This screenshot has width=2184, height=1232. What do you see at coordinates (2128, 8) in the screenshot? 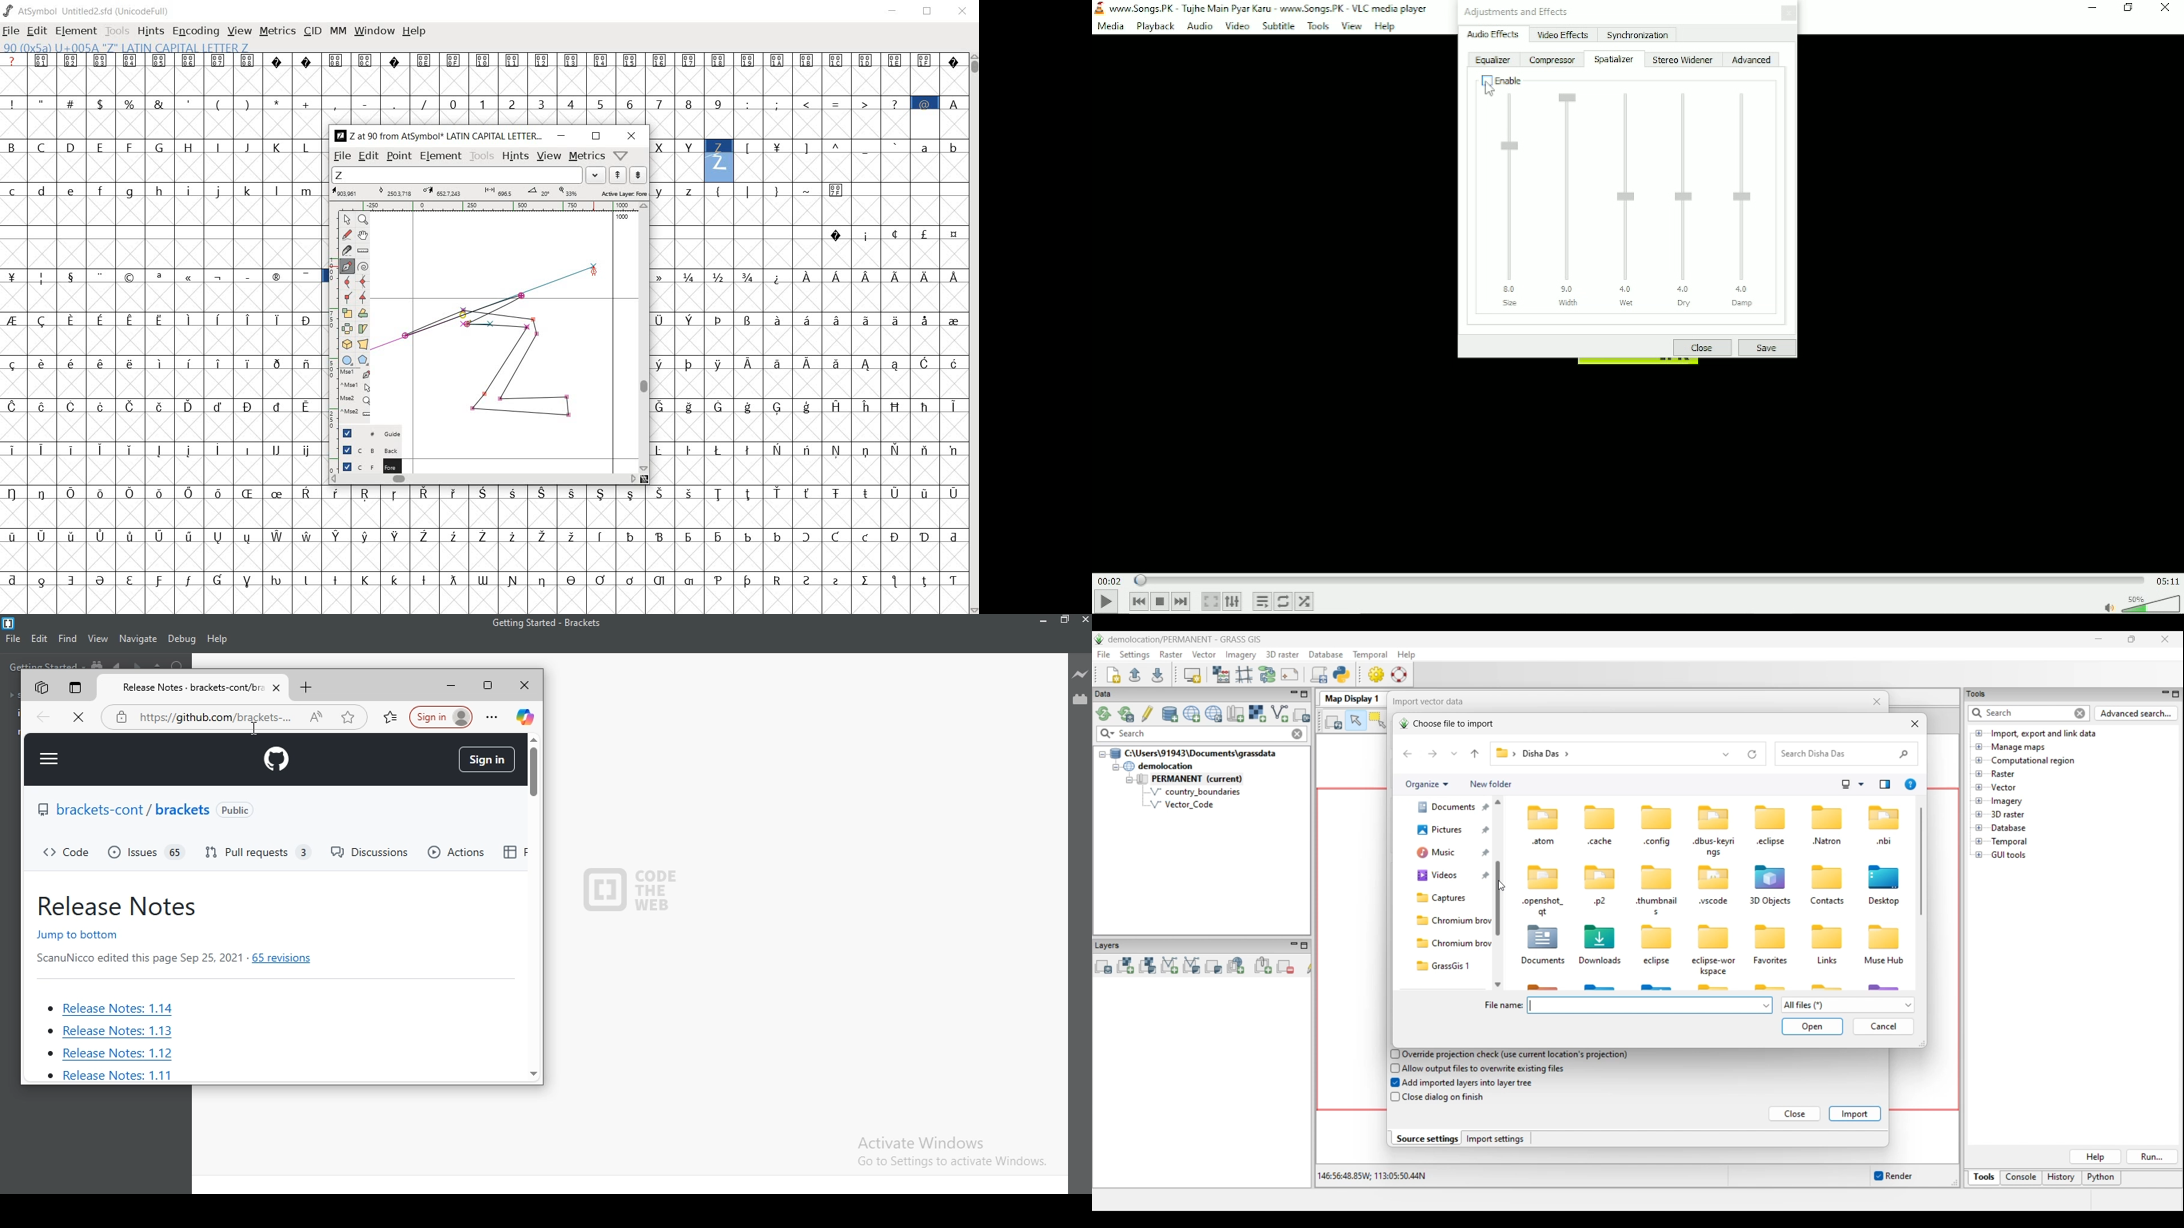
I see `Restore down` at bounding box center [2128, 8].